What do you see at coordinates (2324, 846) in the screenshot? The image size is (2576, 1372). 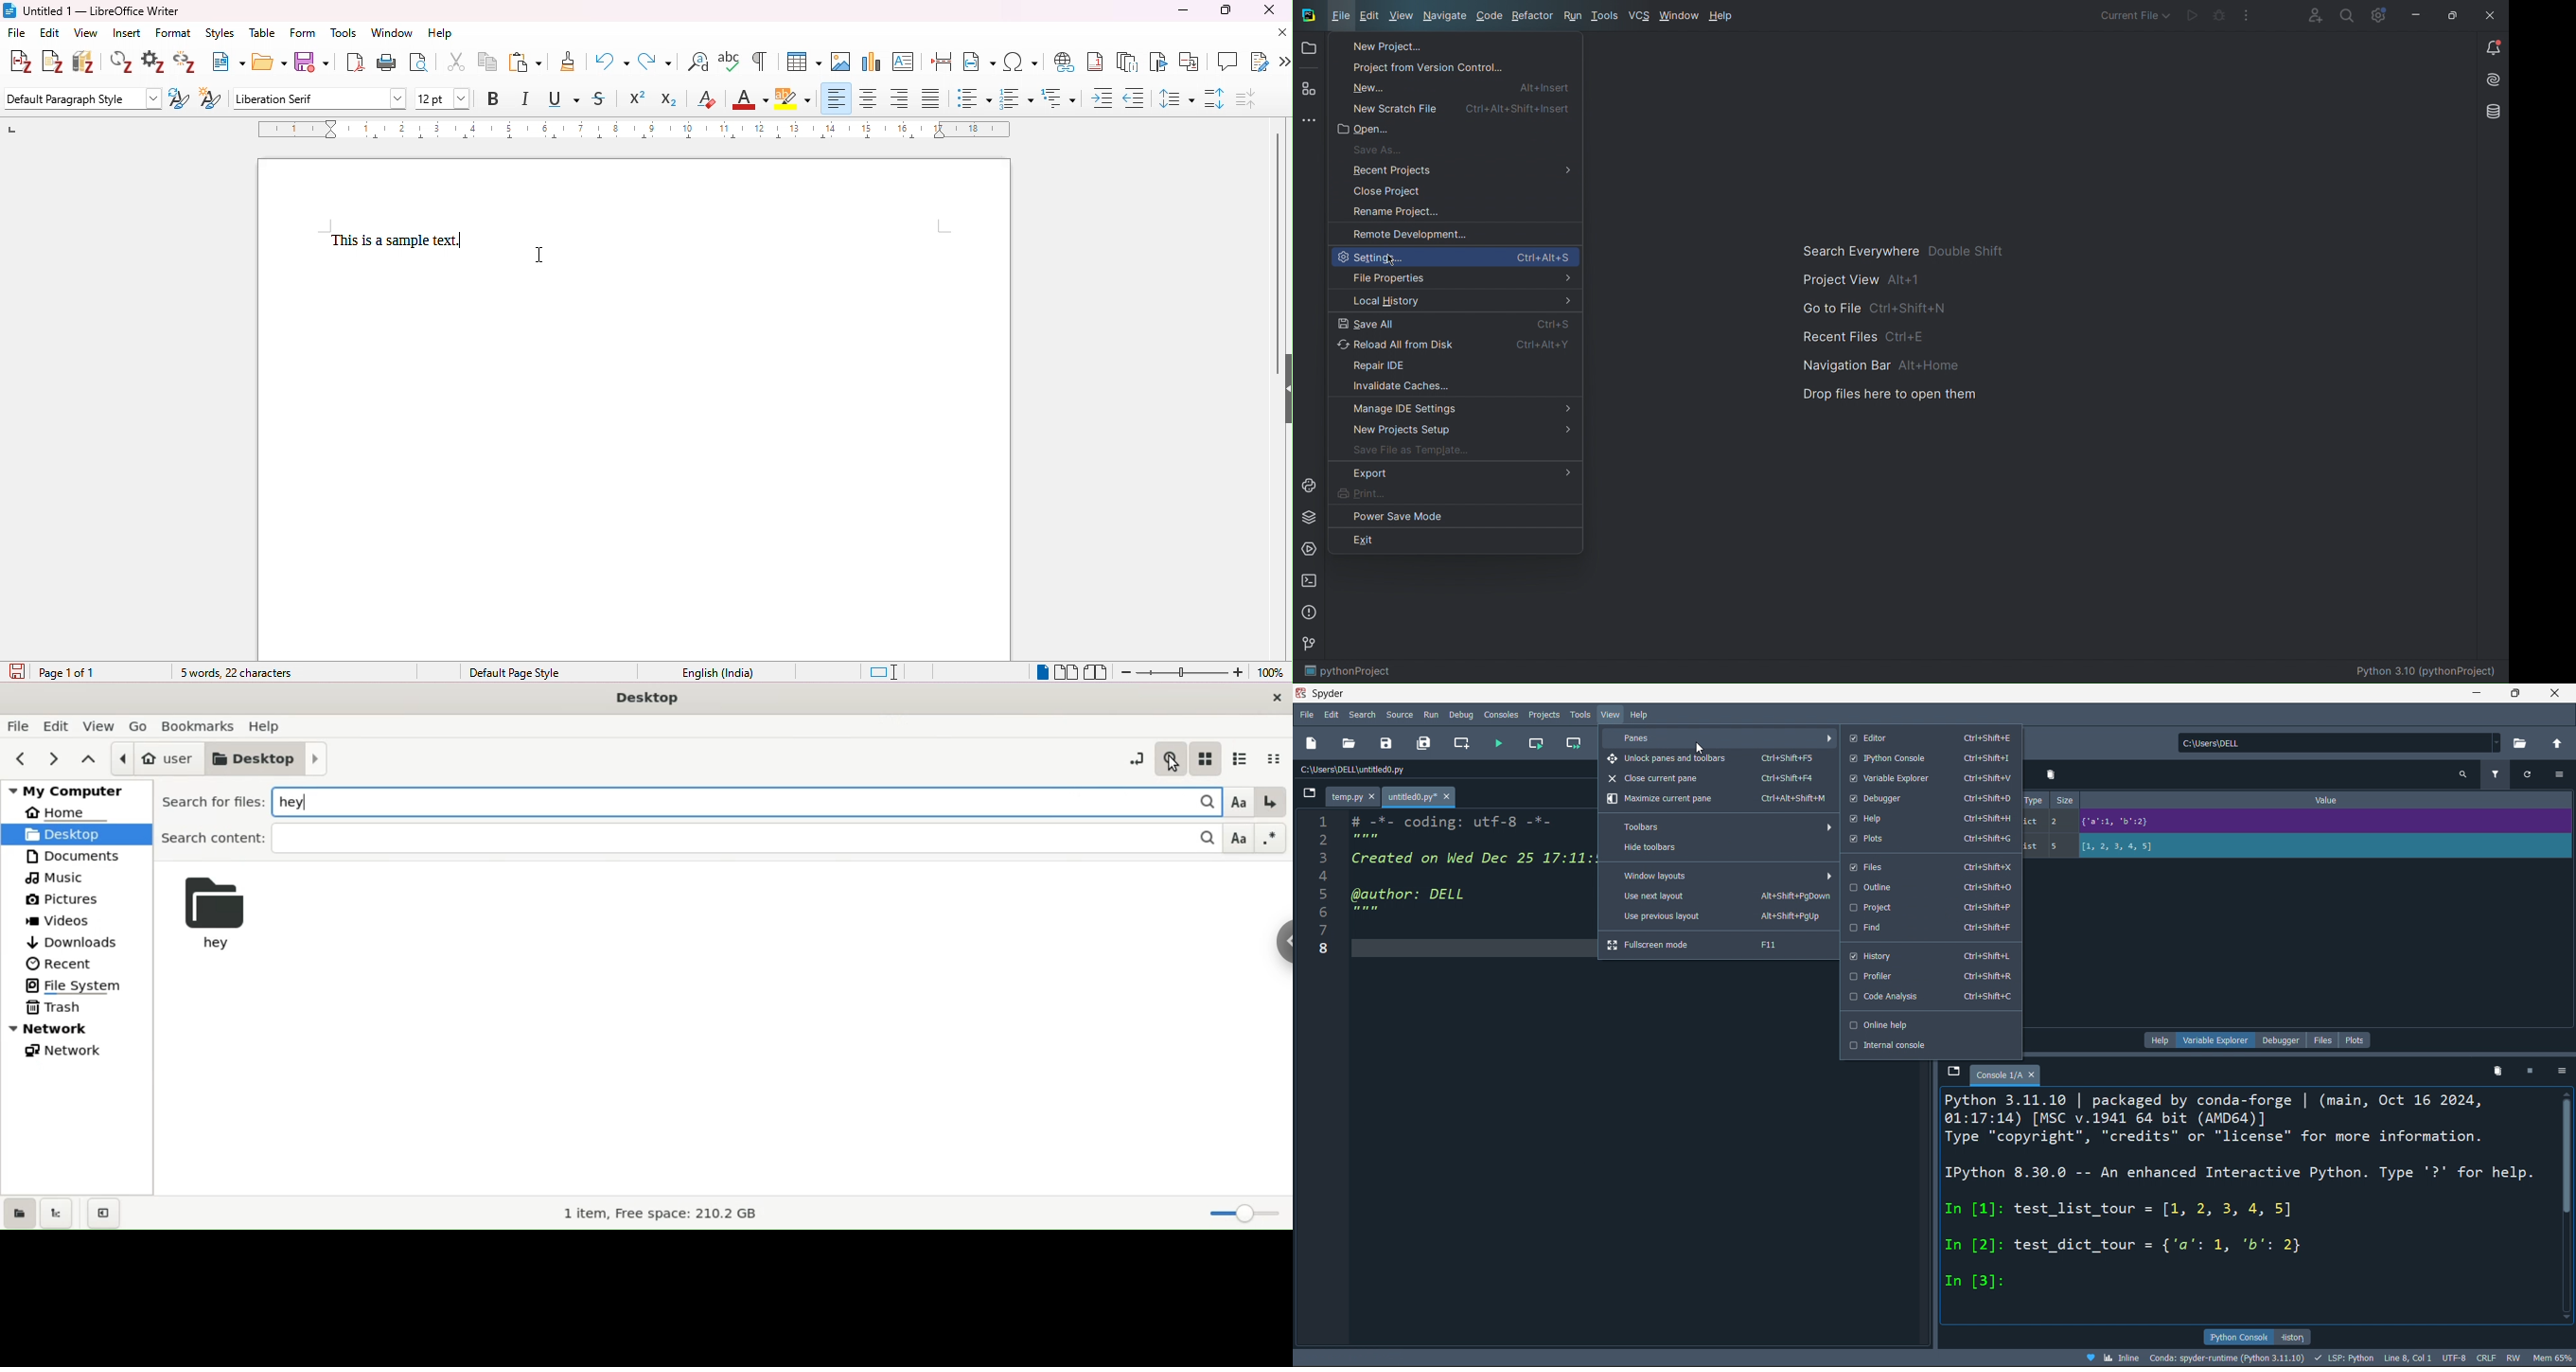 I see `value of variable` at bounding box center [2324, 846].